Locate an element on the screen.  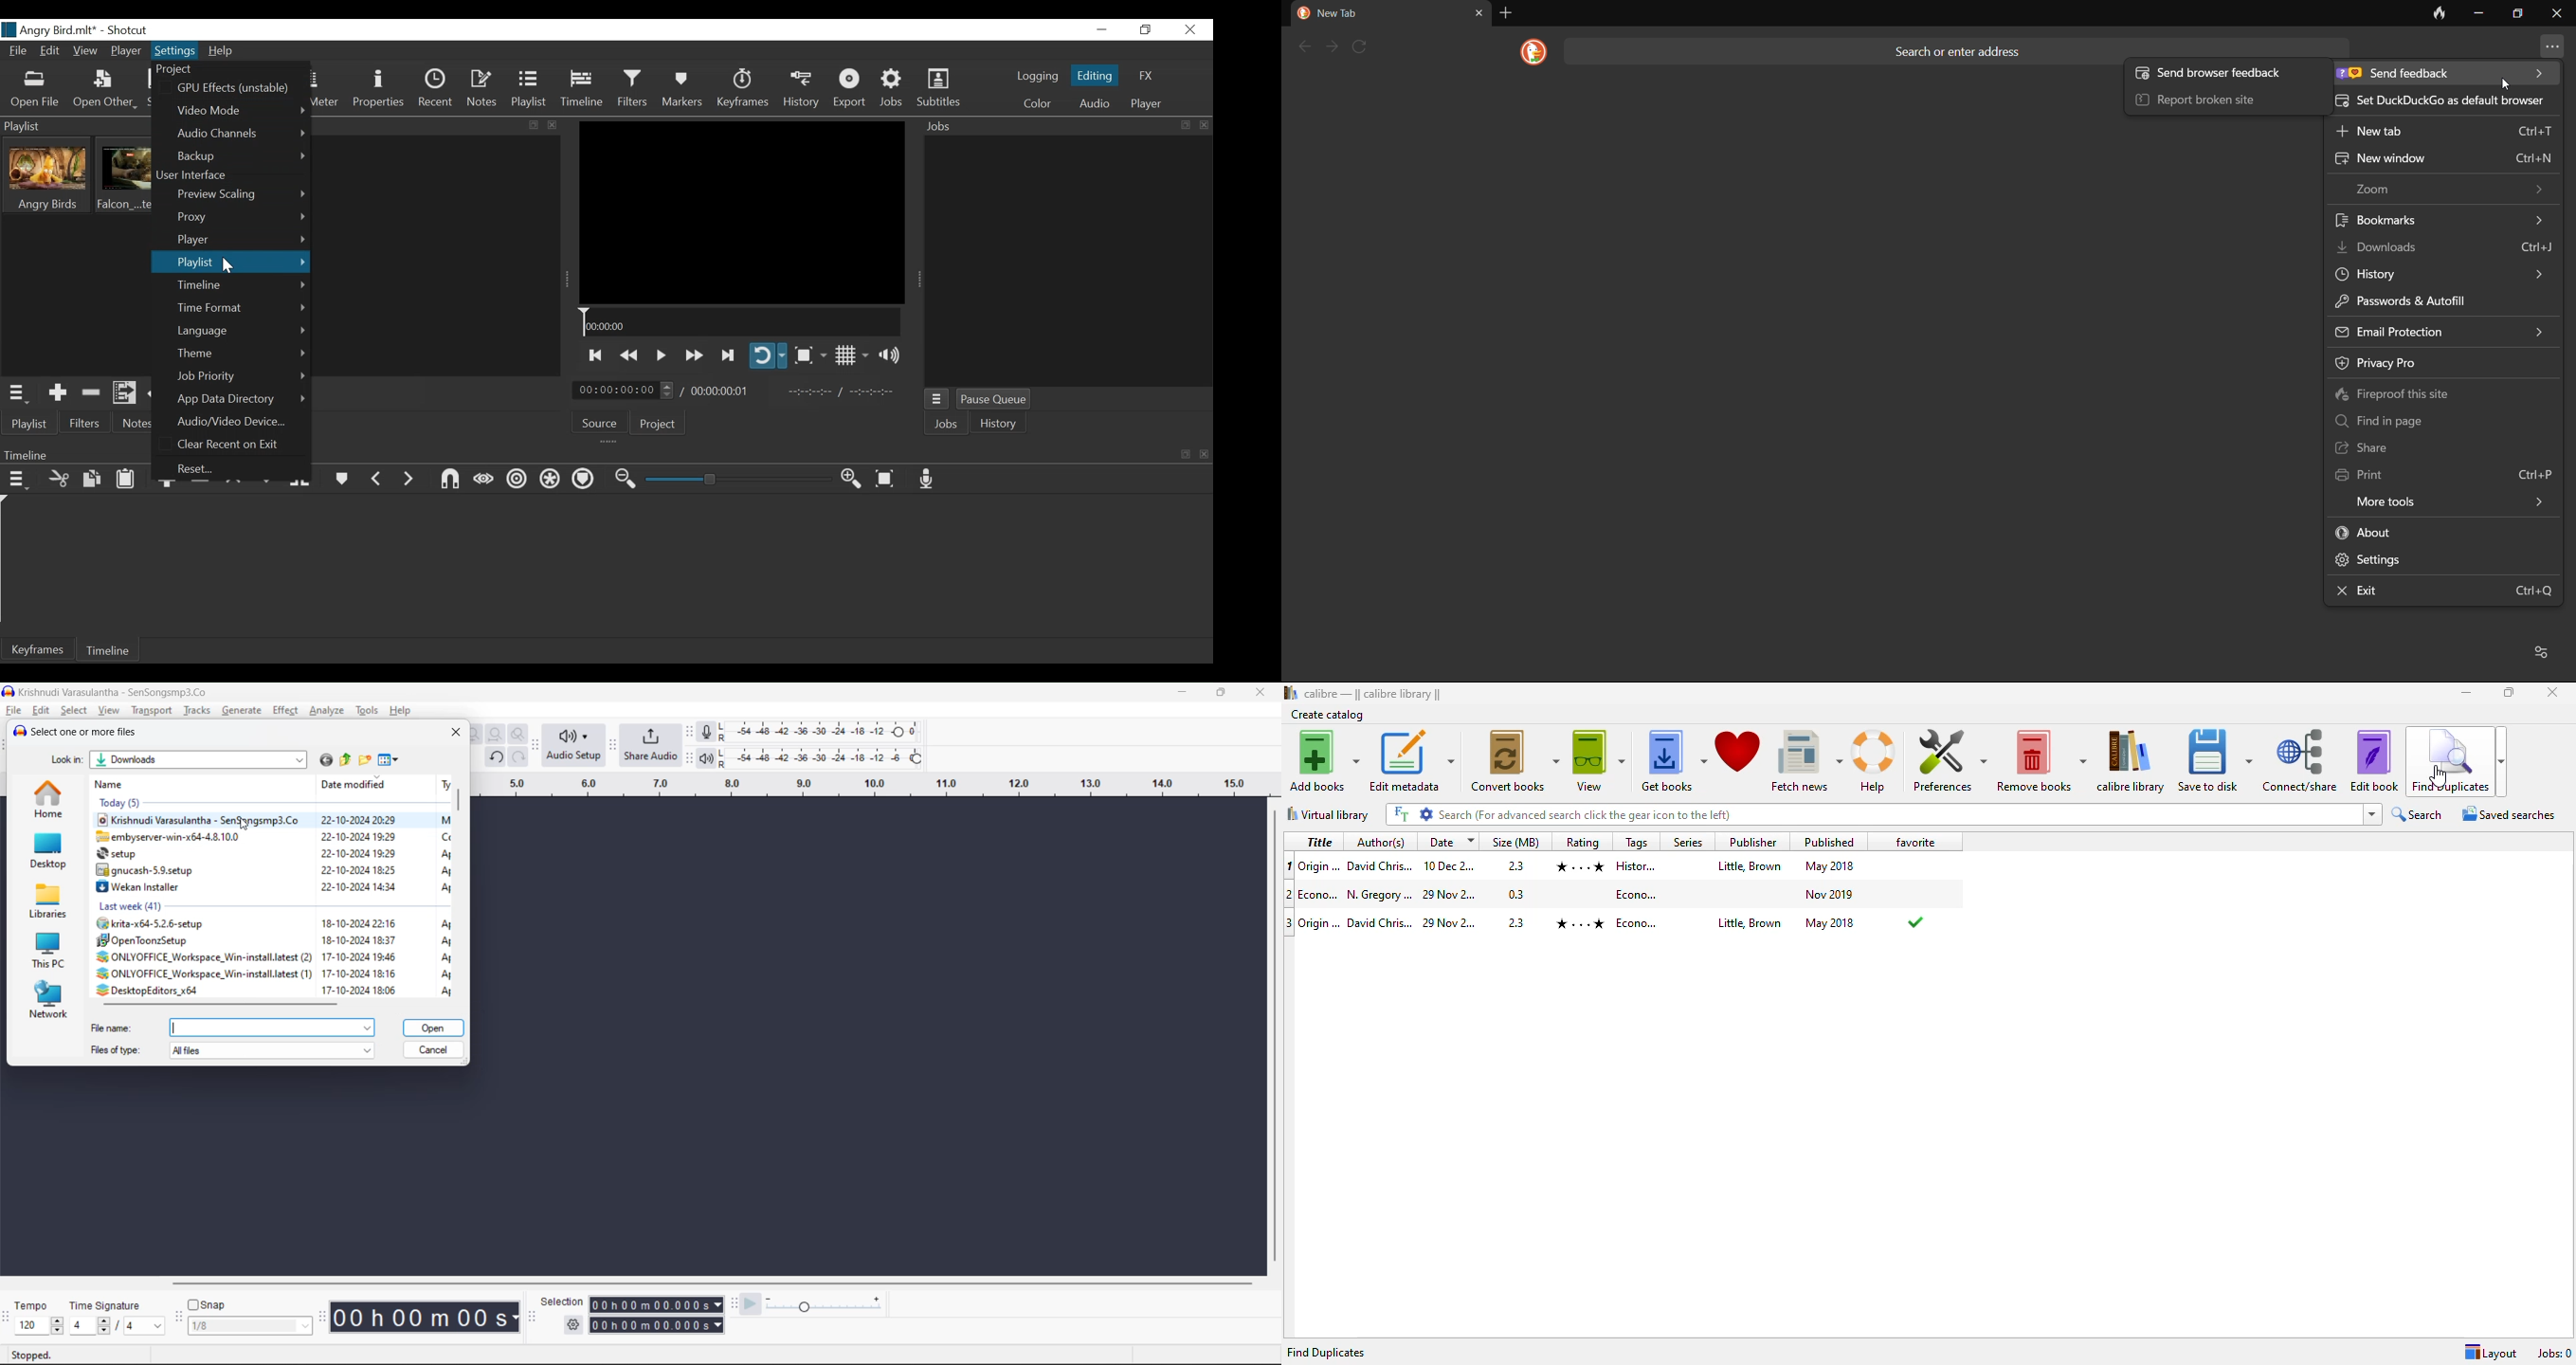
File is located at coordinates (18, 51).